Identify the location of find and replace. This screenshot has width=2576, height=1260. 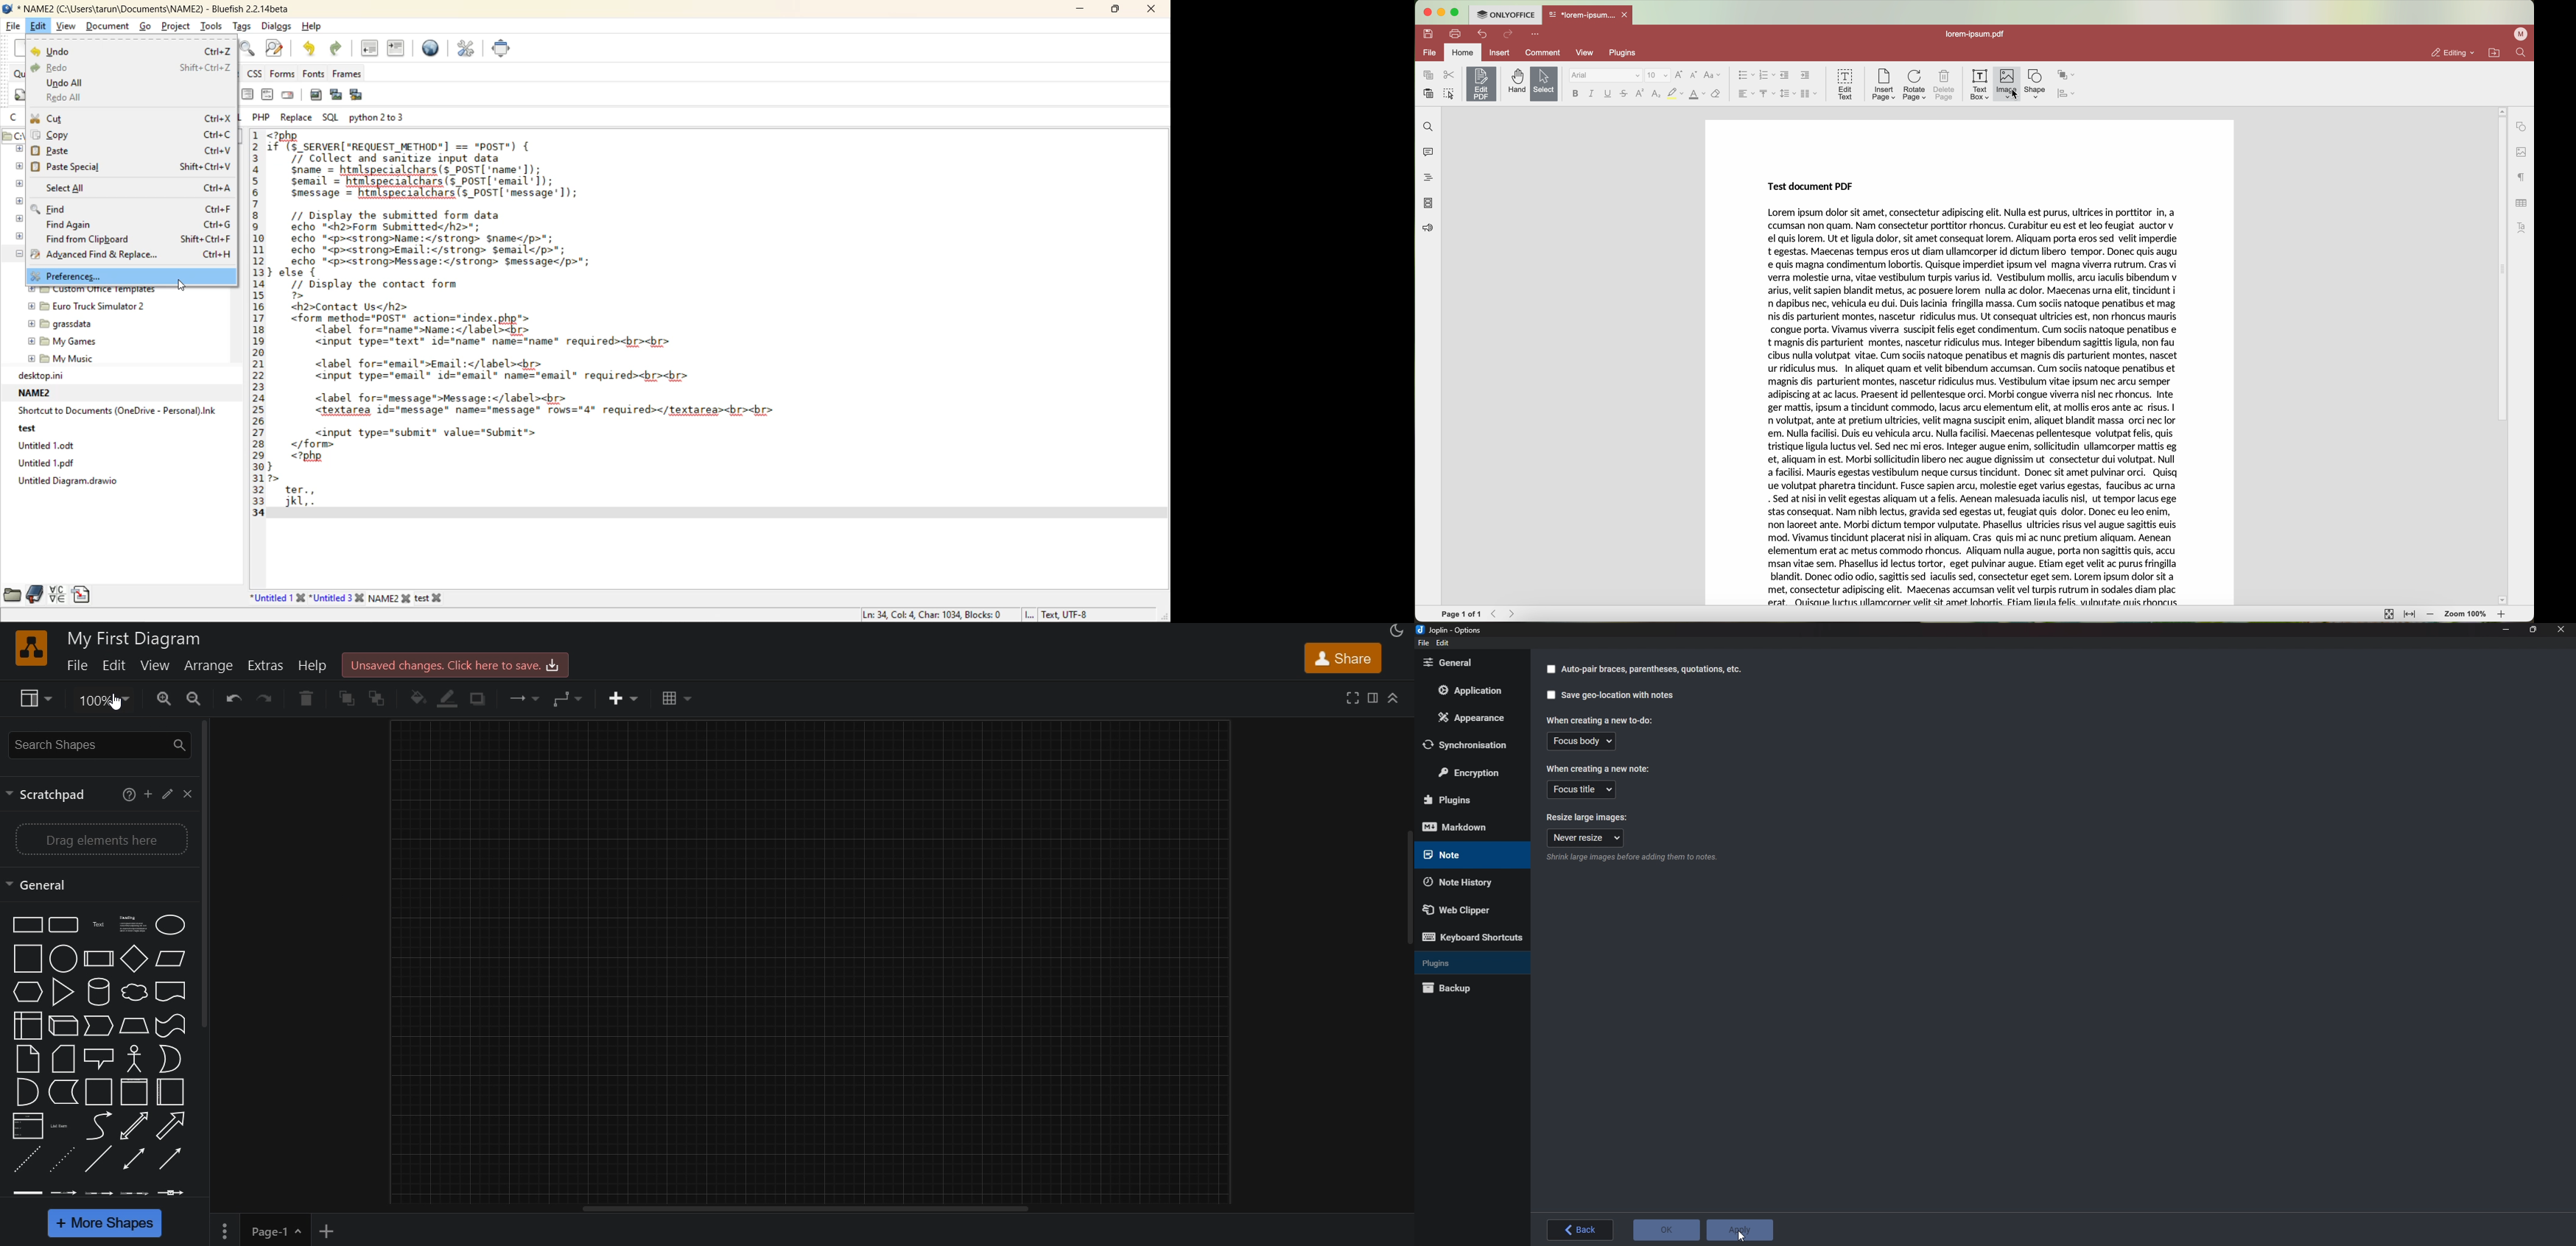
(275, 48).